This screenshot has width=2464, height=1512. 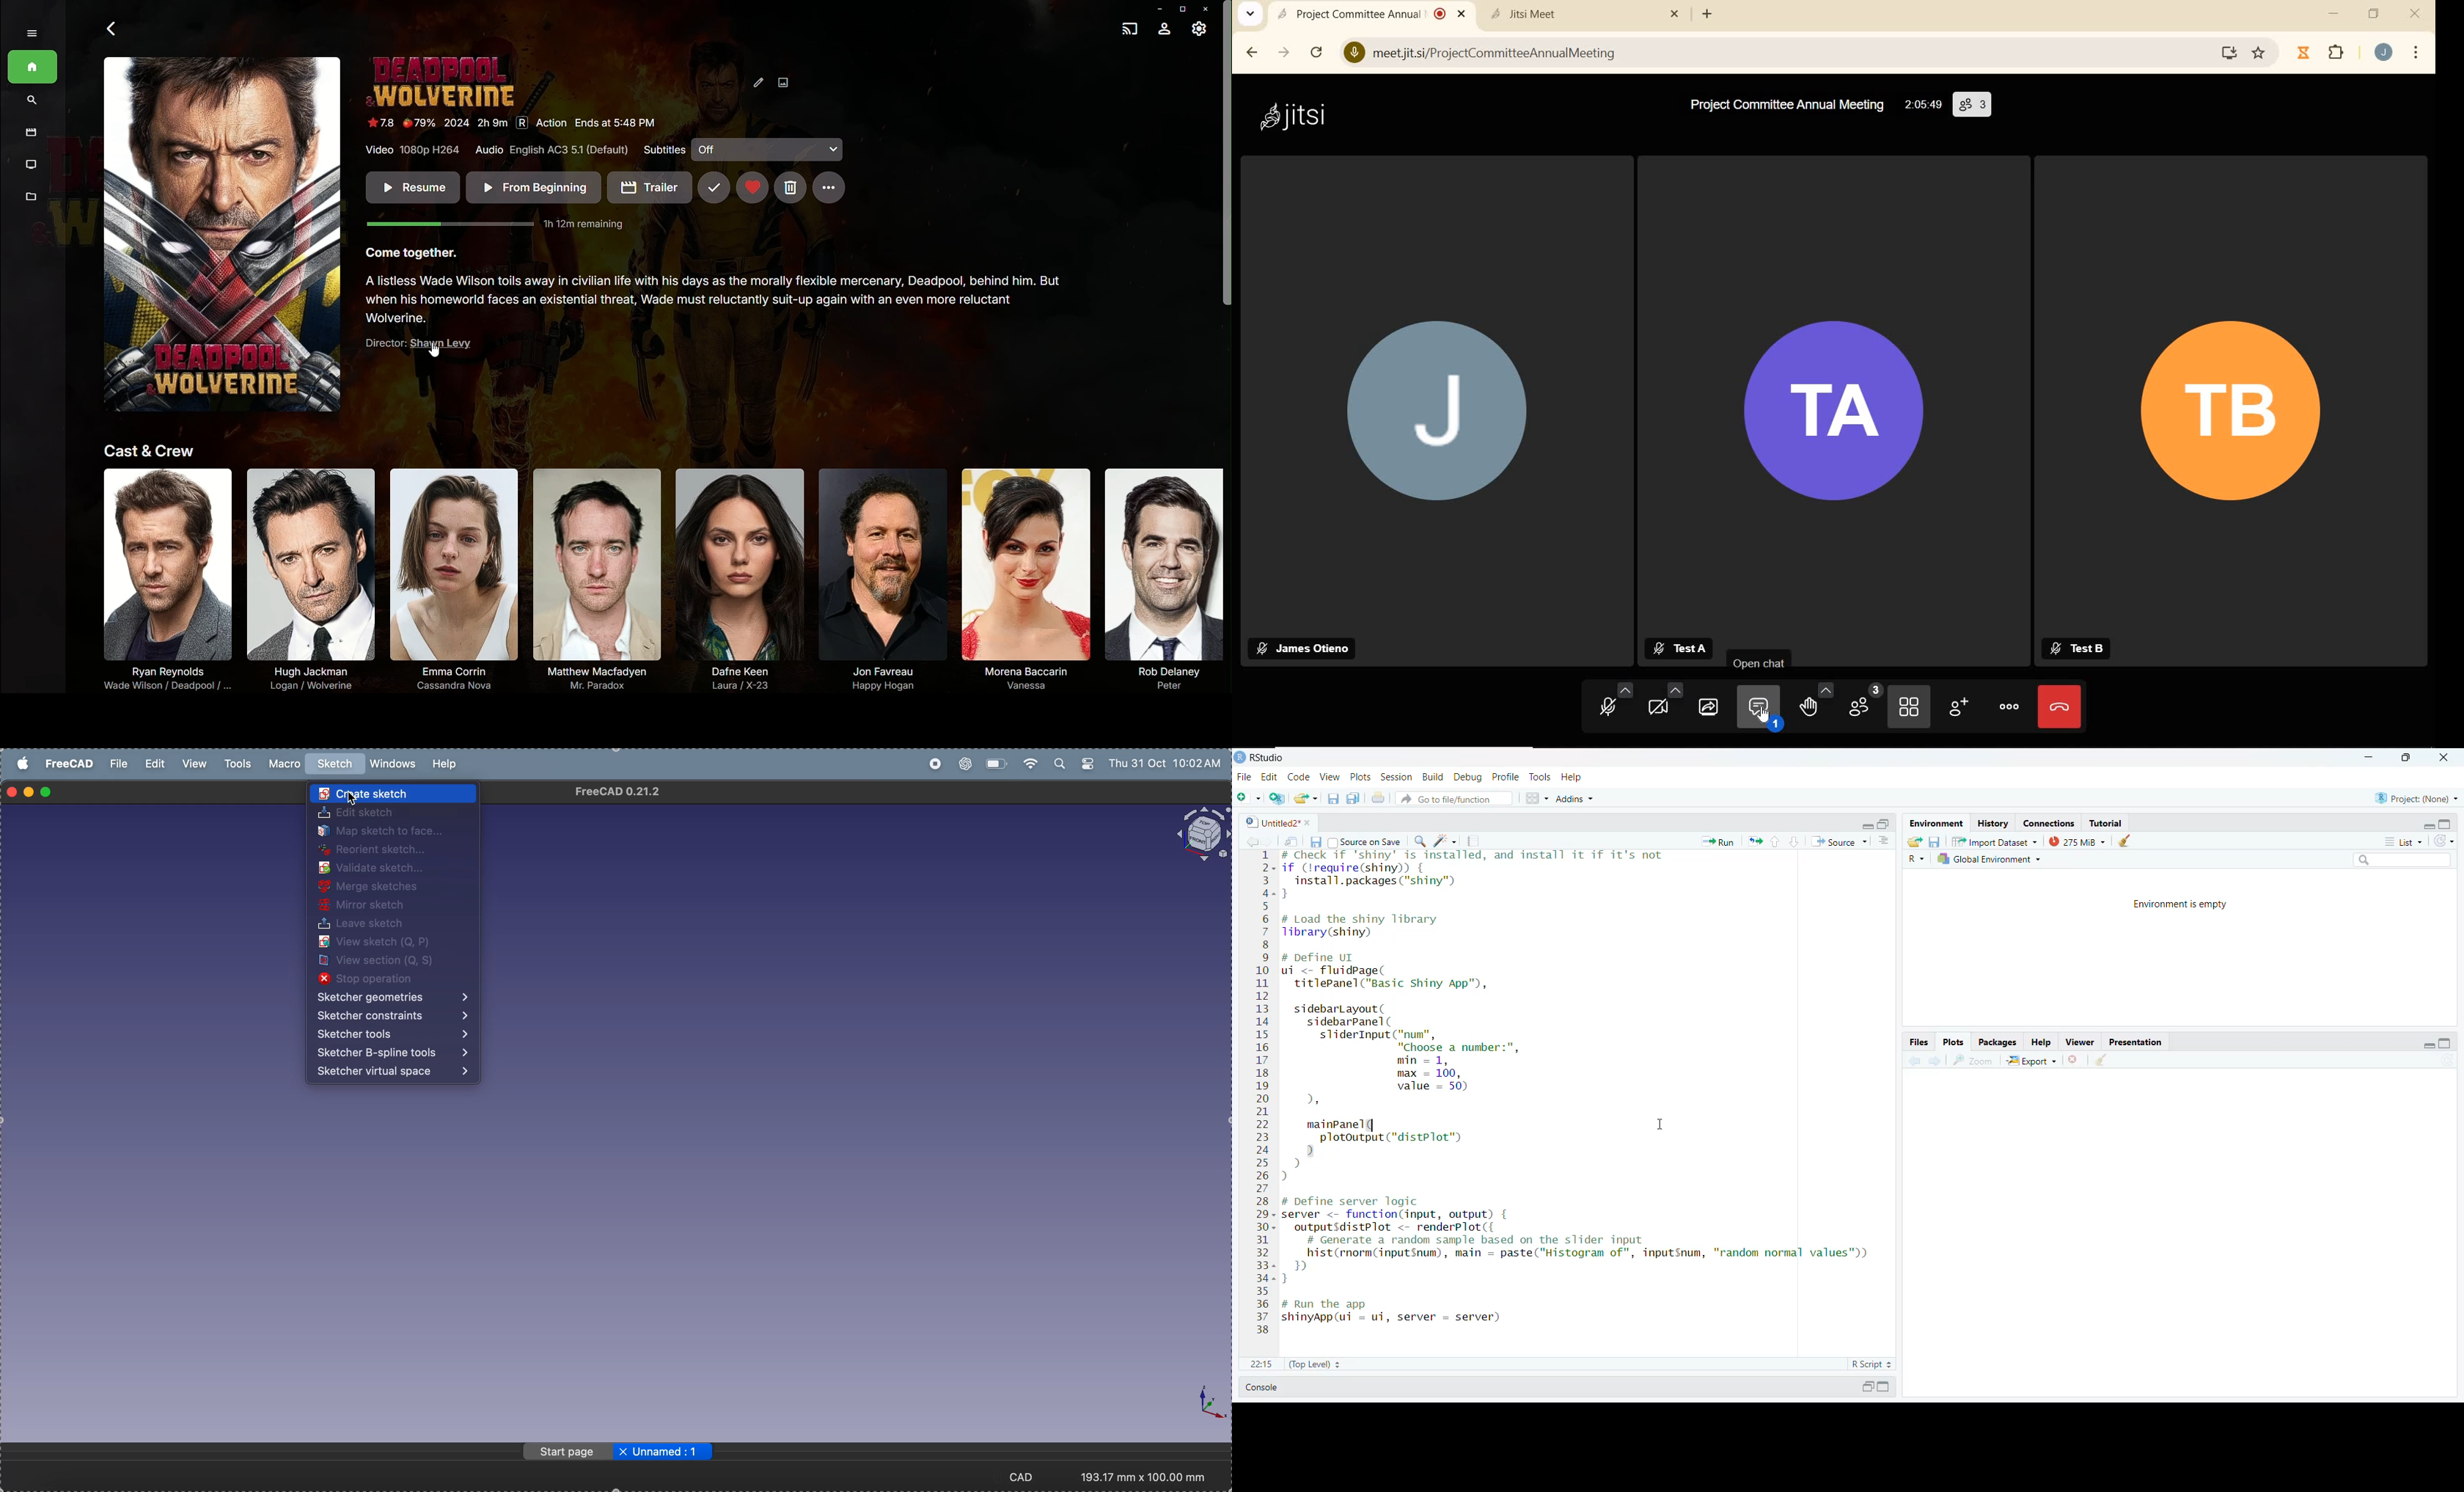 I want to click on options, so click(x=1537, y=798).